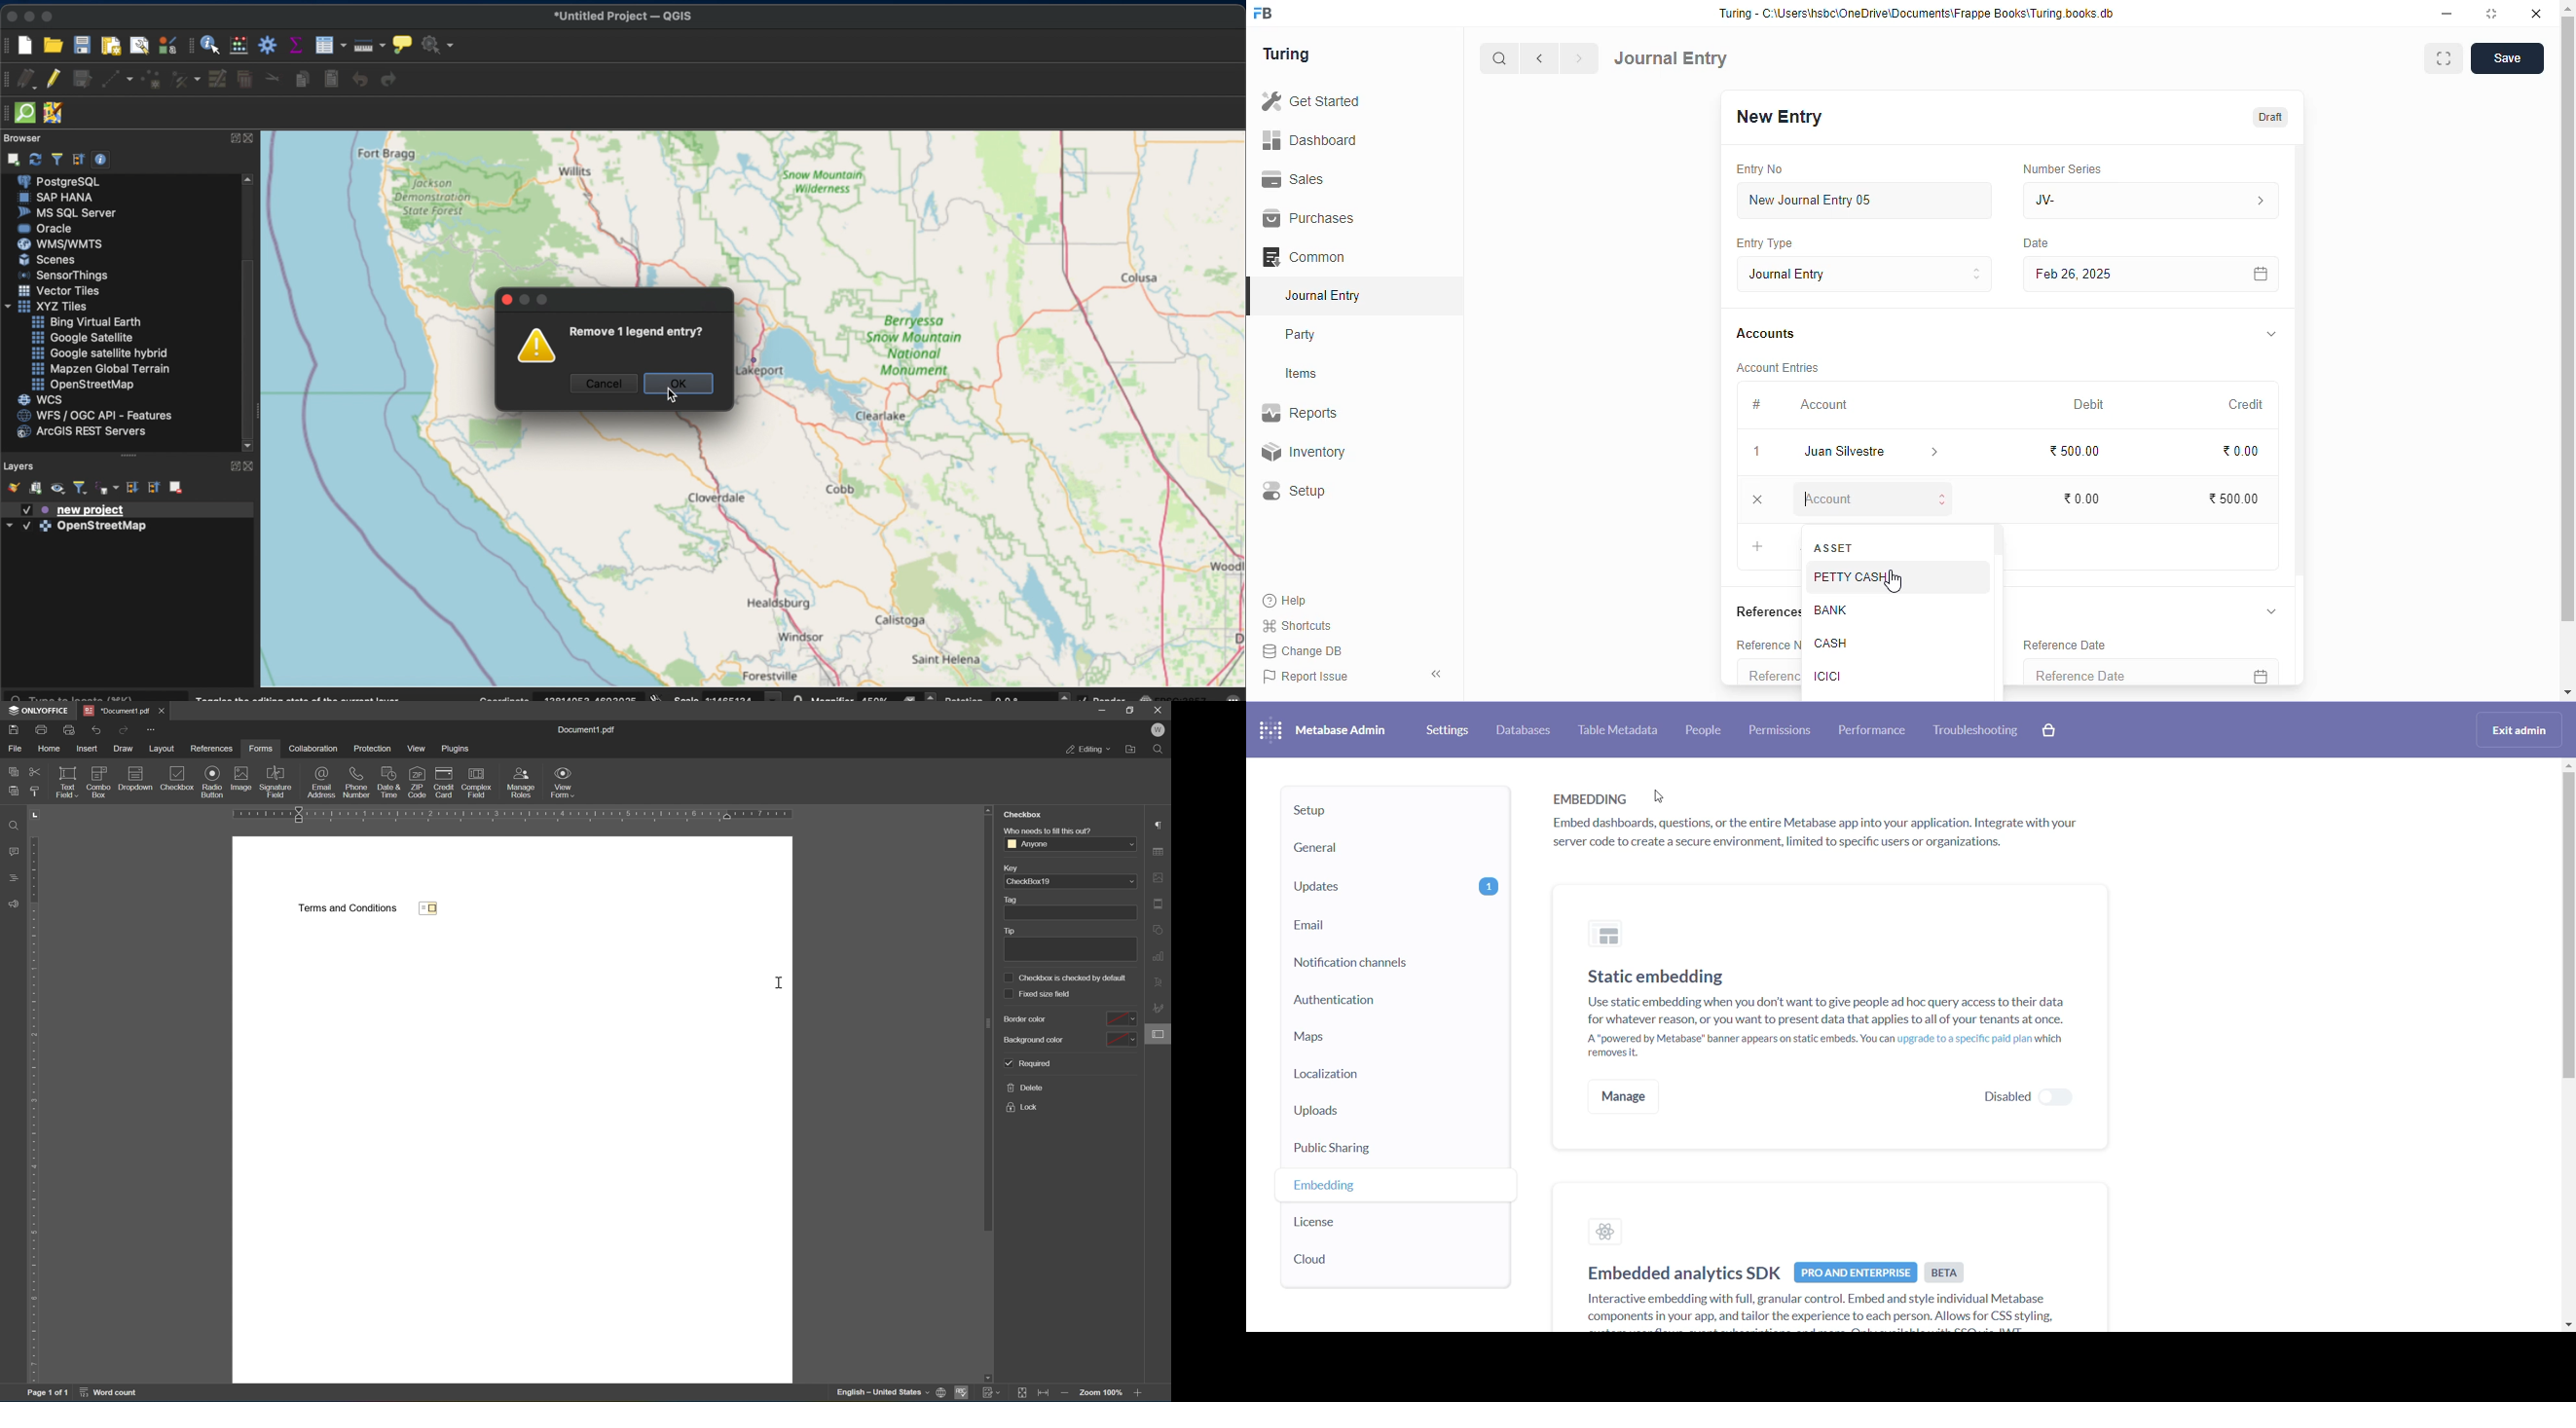  I want to click on minimize, so click(2446, 14).